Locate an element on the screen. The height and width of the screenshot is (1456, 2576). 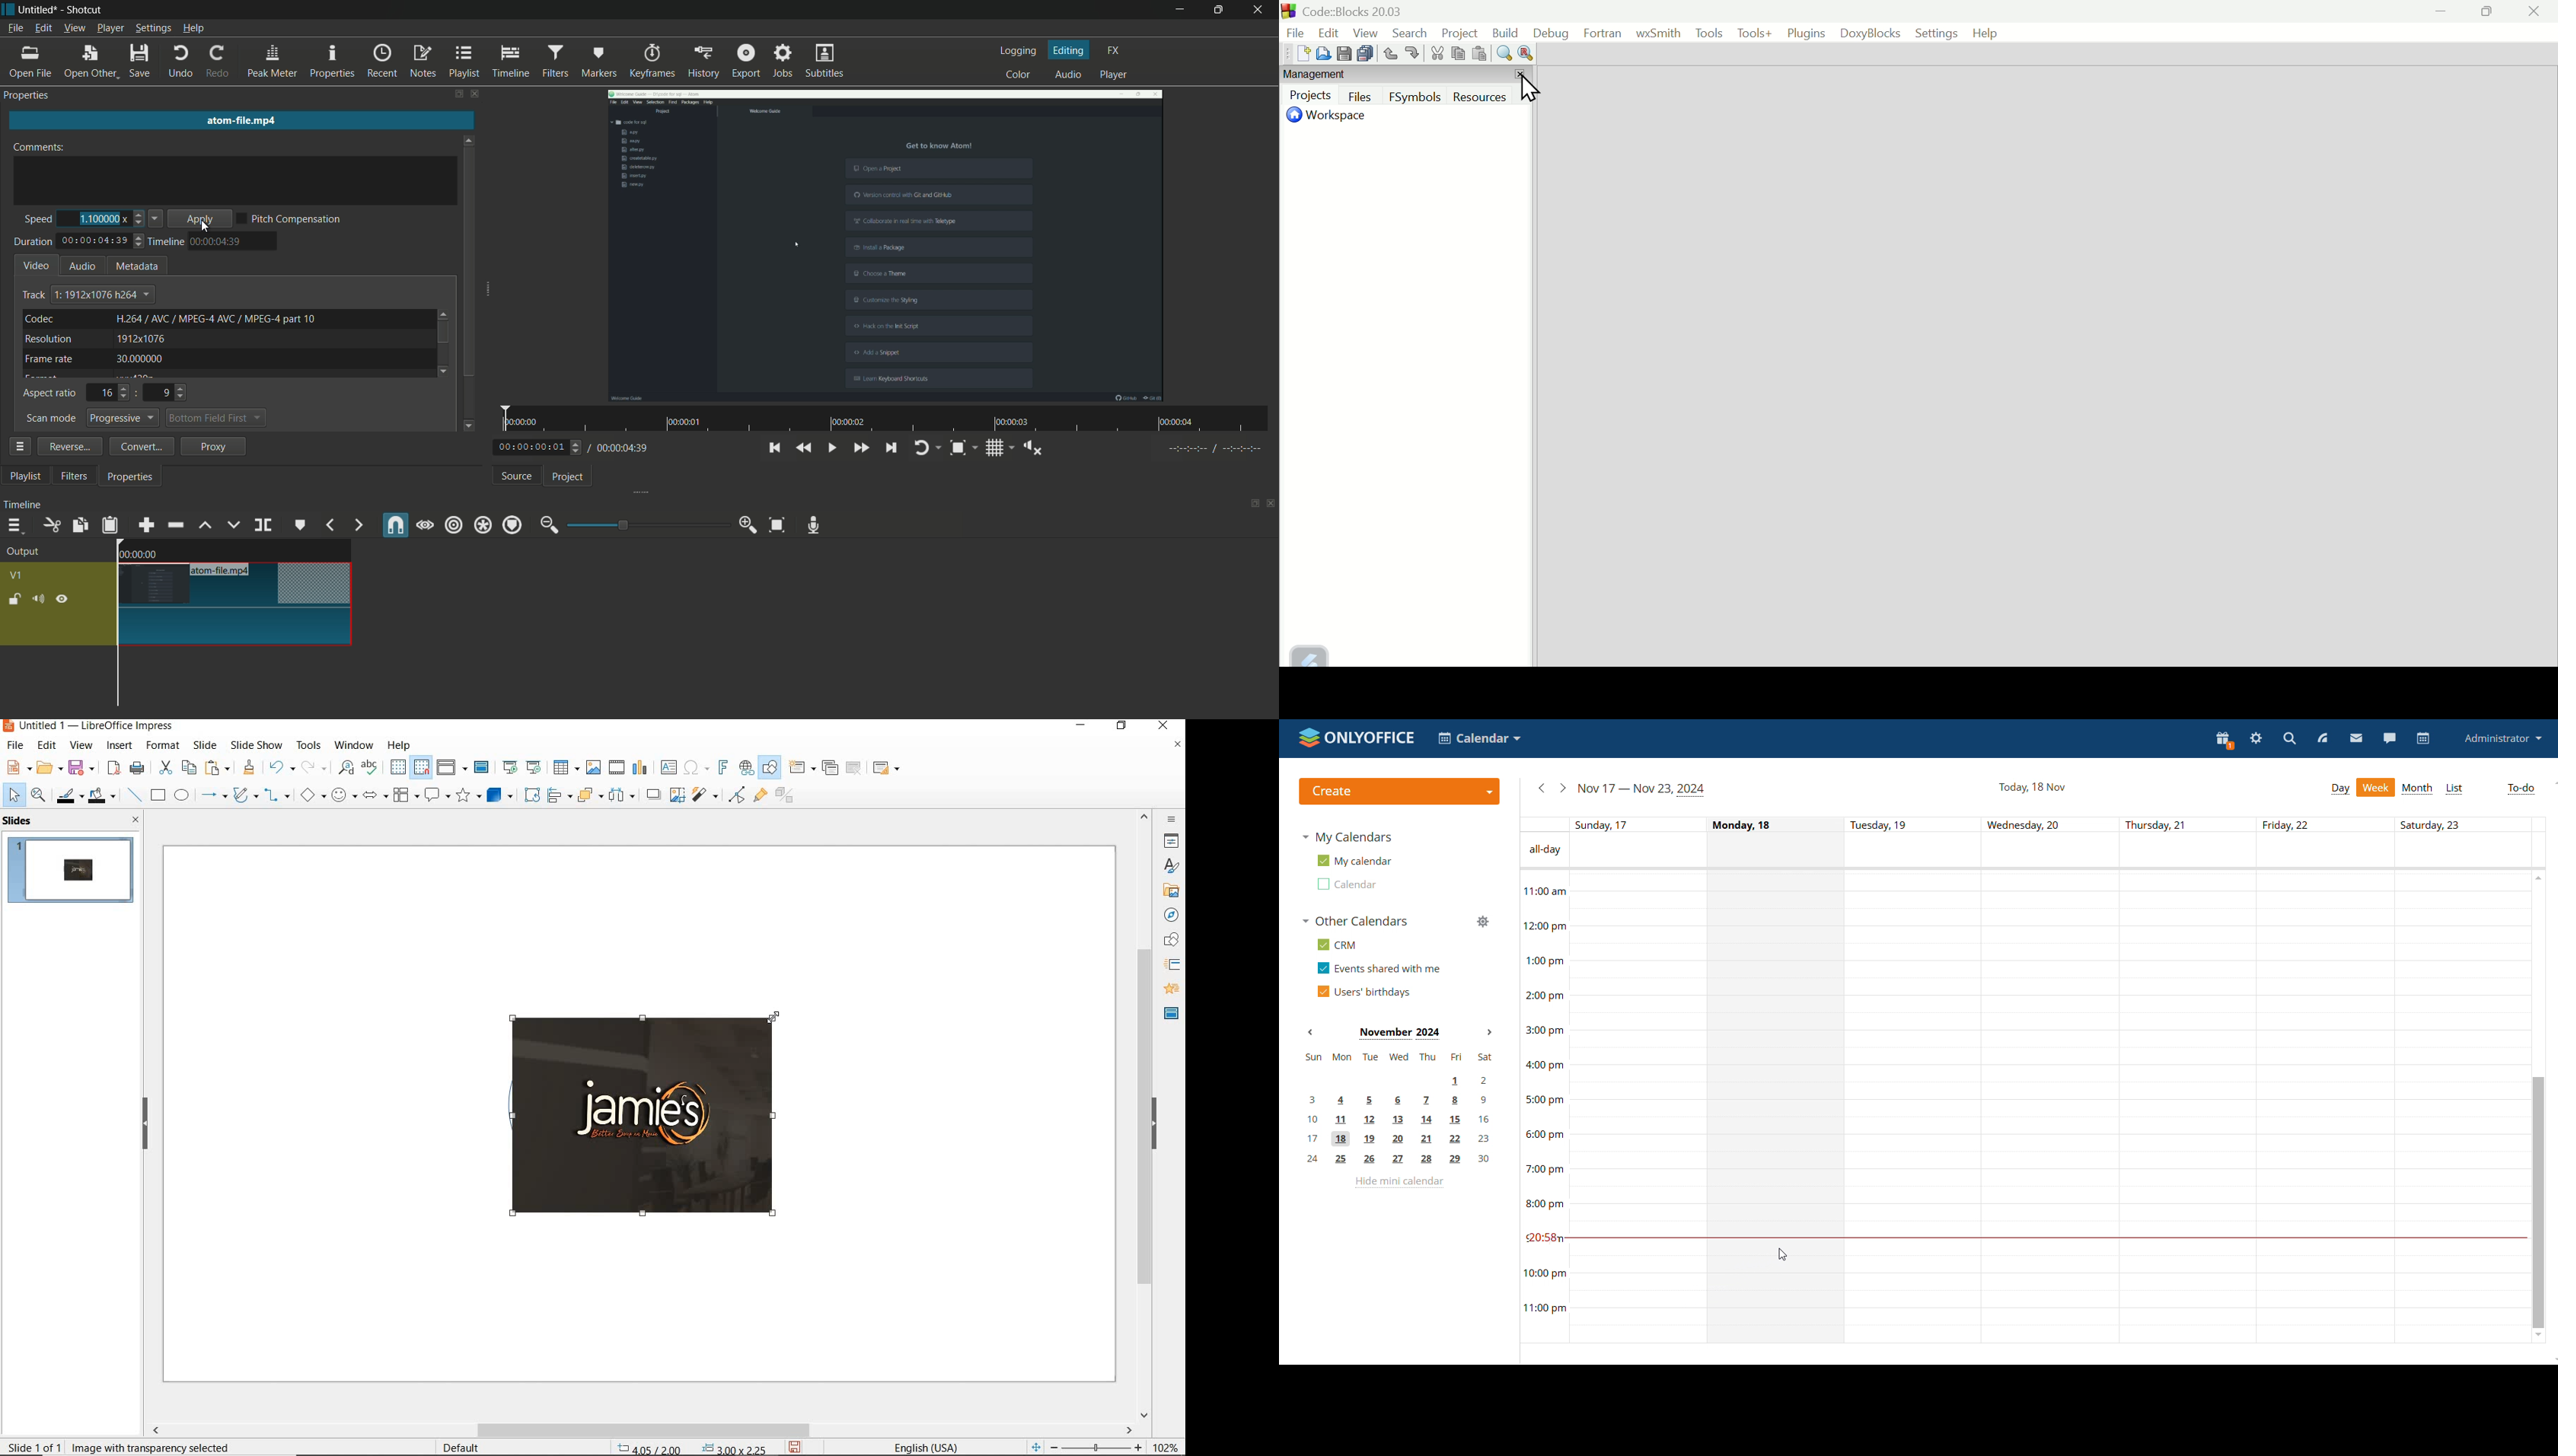
zoom out is located at coordinates (550, 525).